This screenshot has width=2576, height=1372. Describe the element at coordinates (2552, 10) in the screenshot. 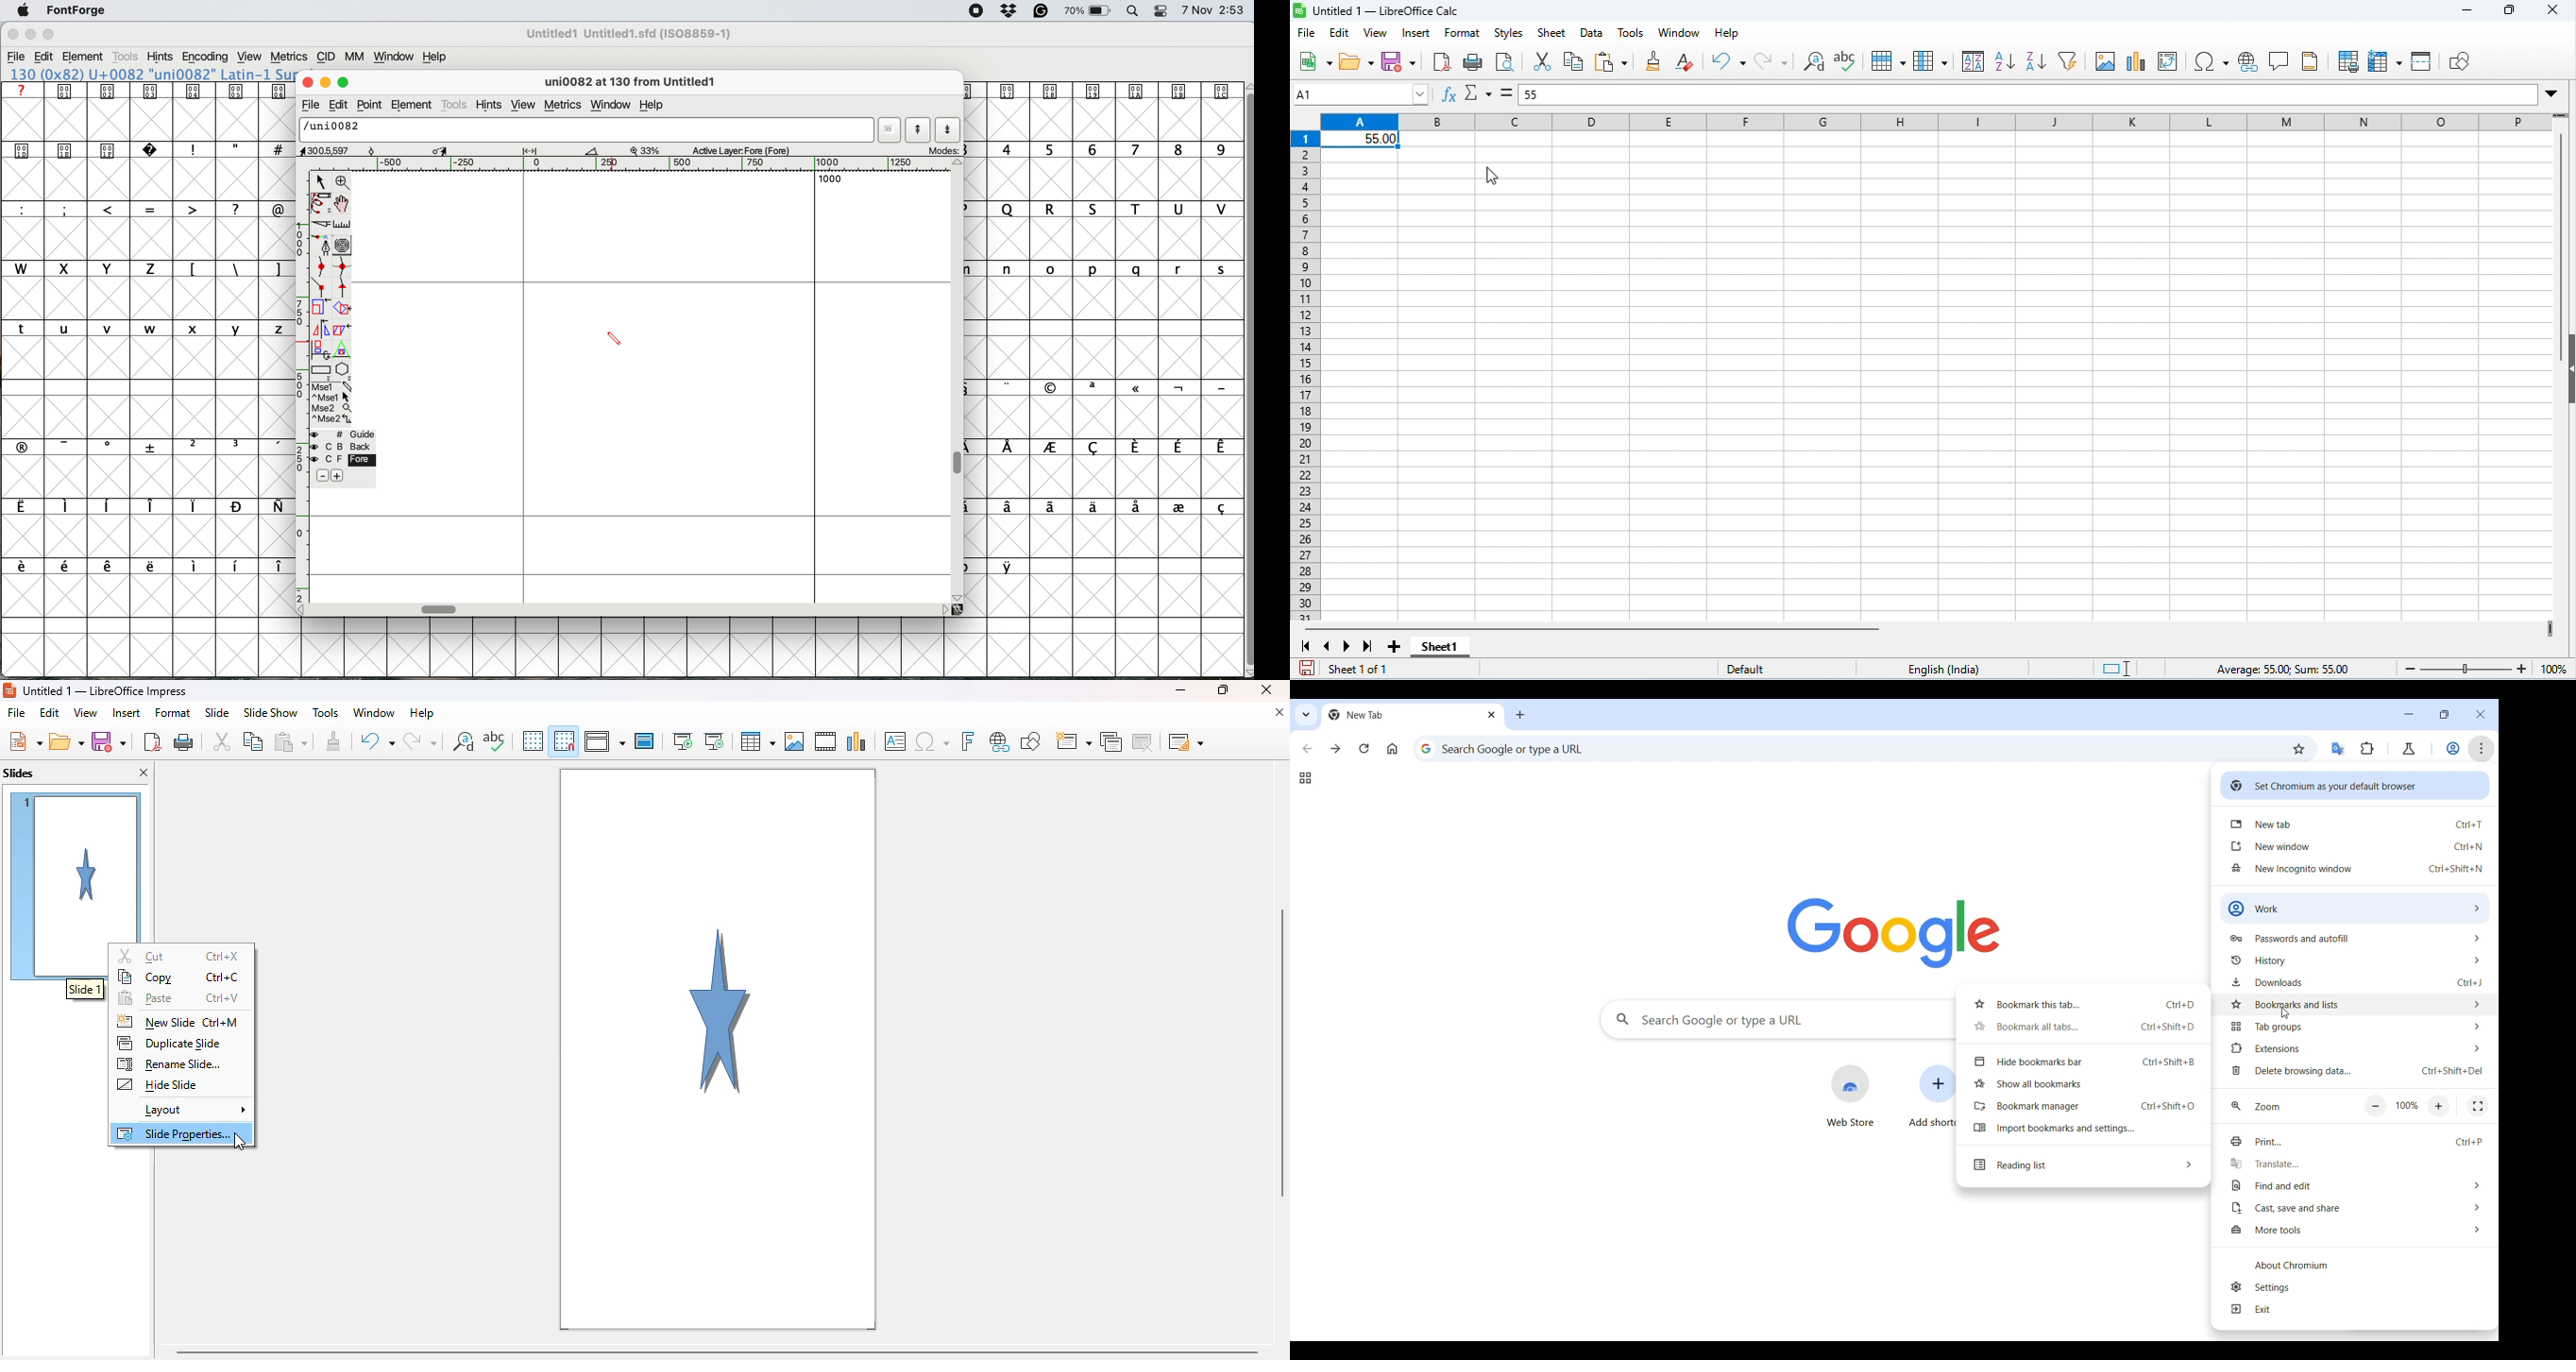

I see `close` at that location.